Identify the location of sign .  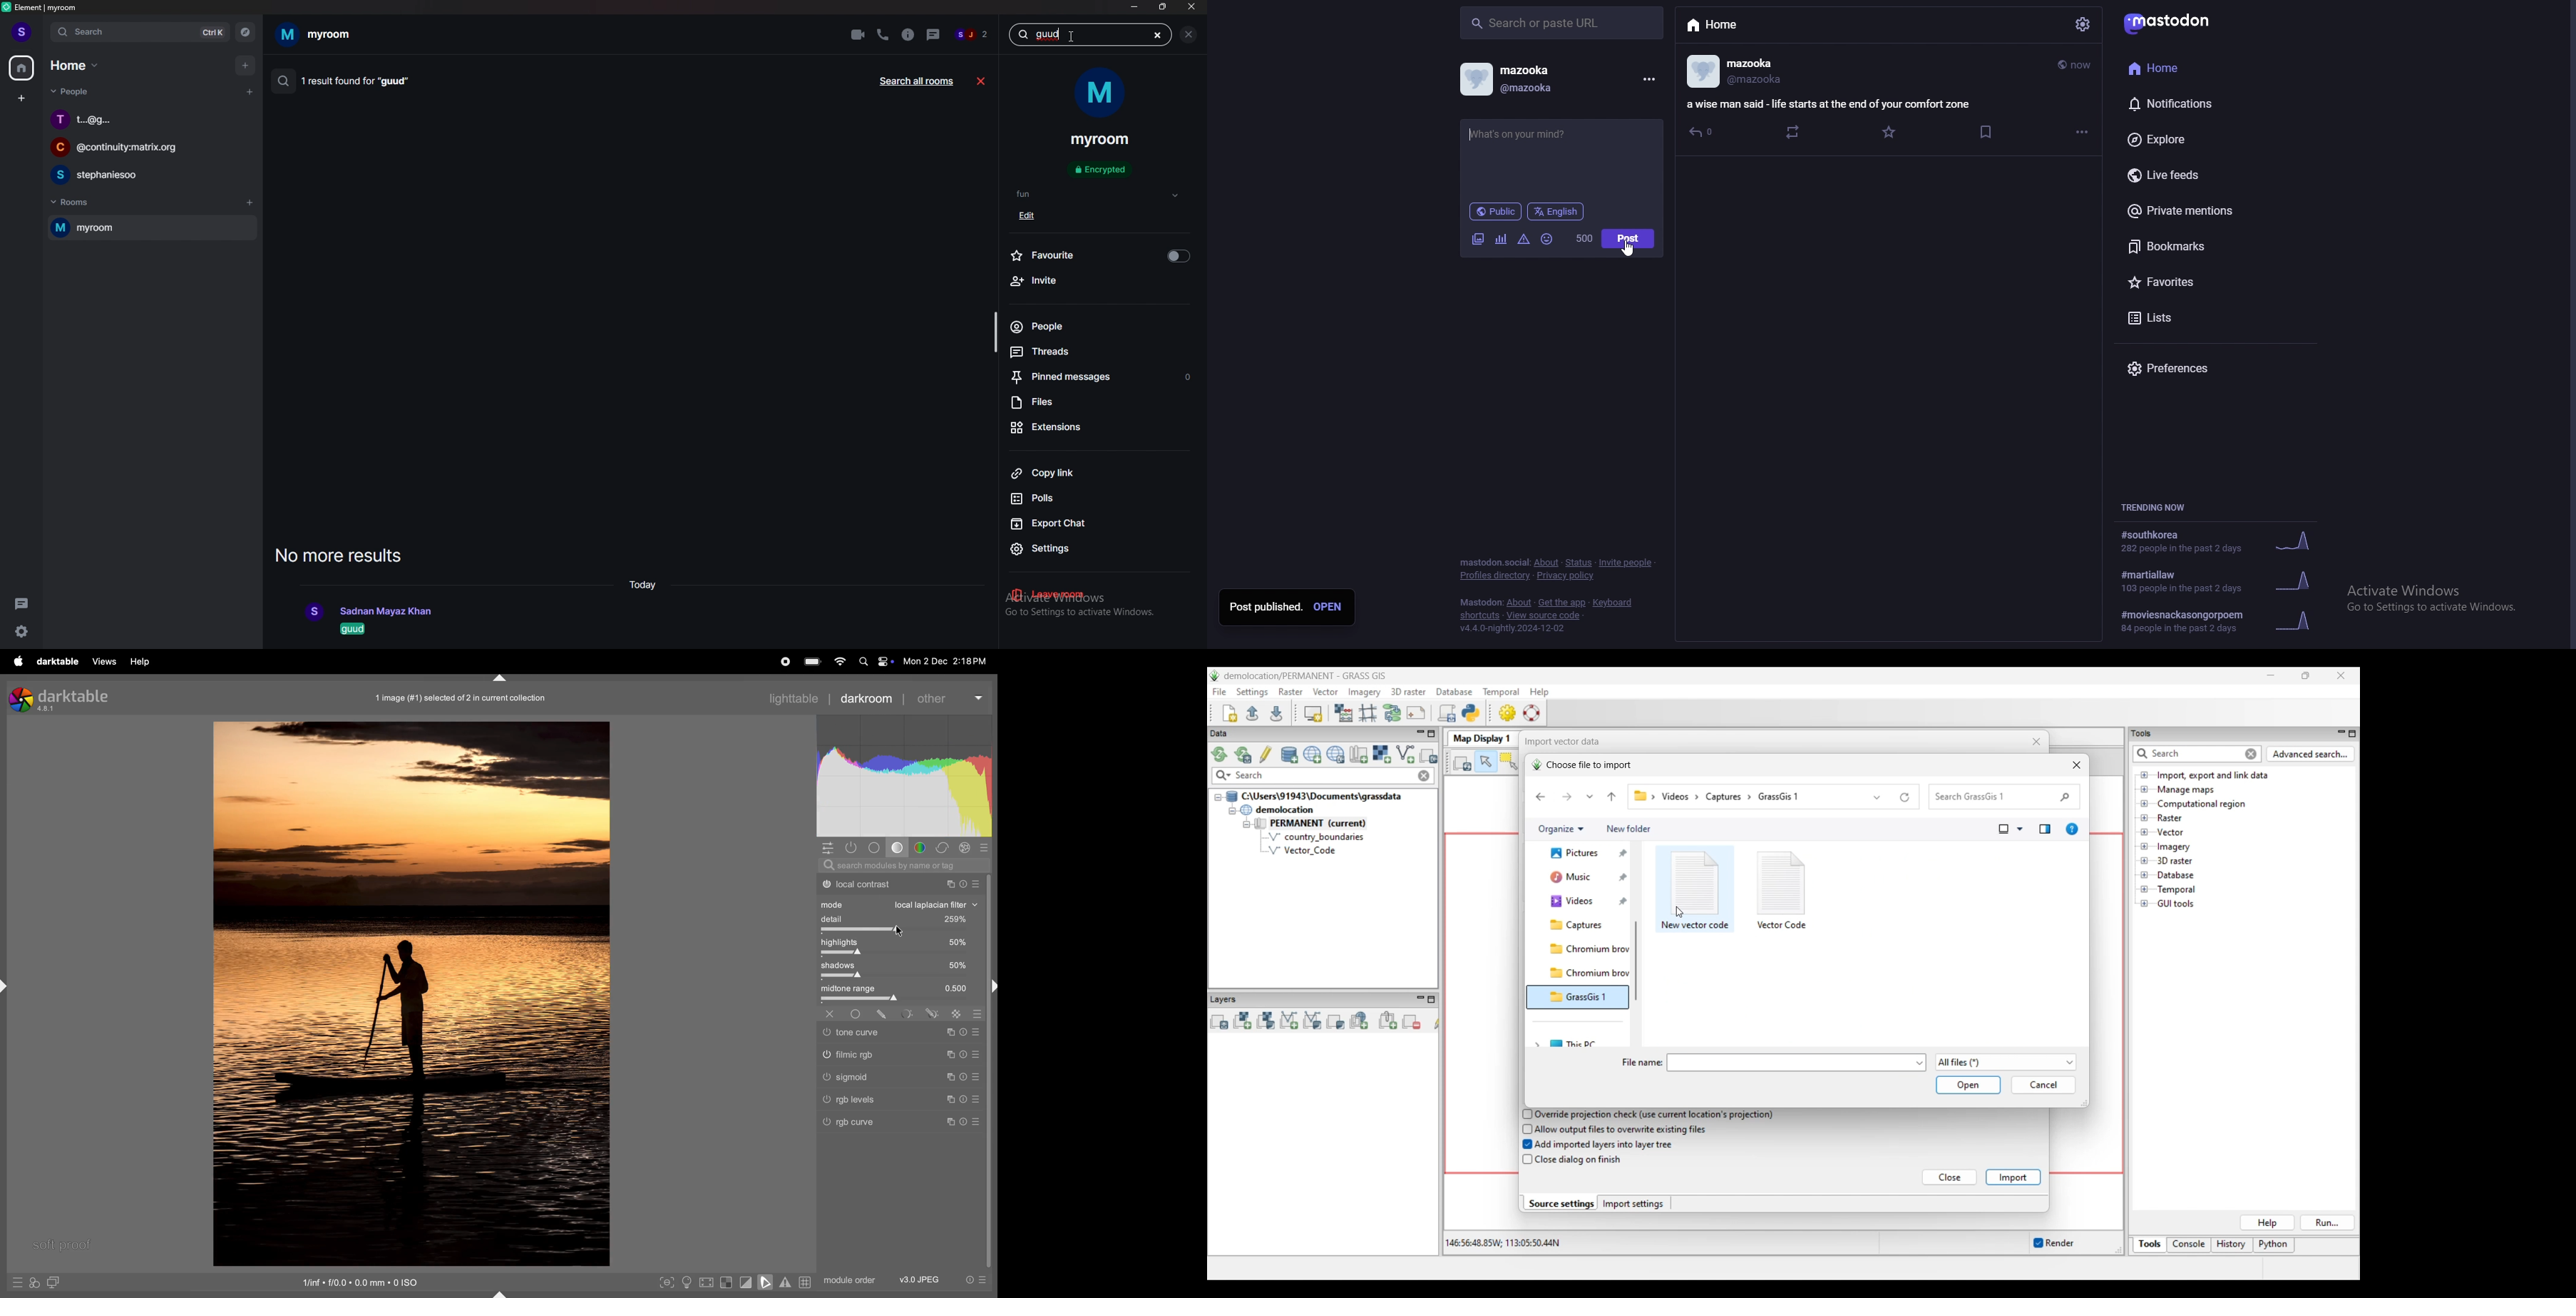
(950, 1076).